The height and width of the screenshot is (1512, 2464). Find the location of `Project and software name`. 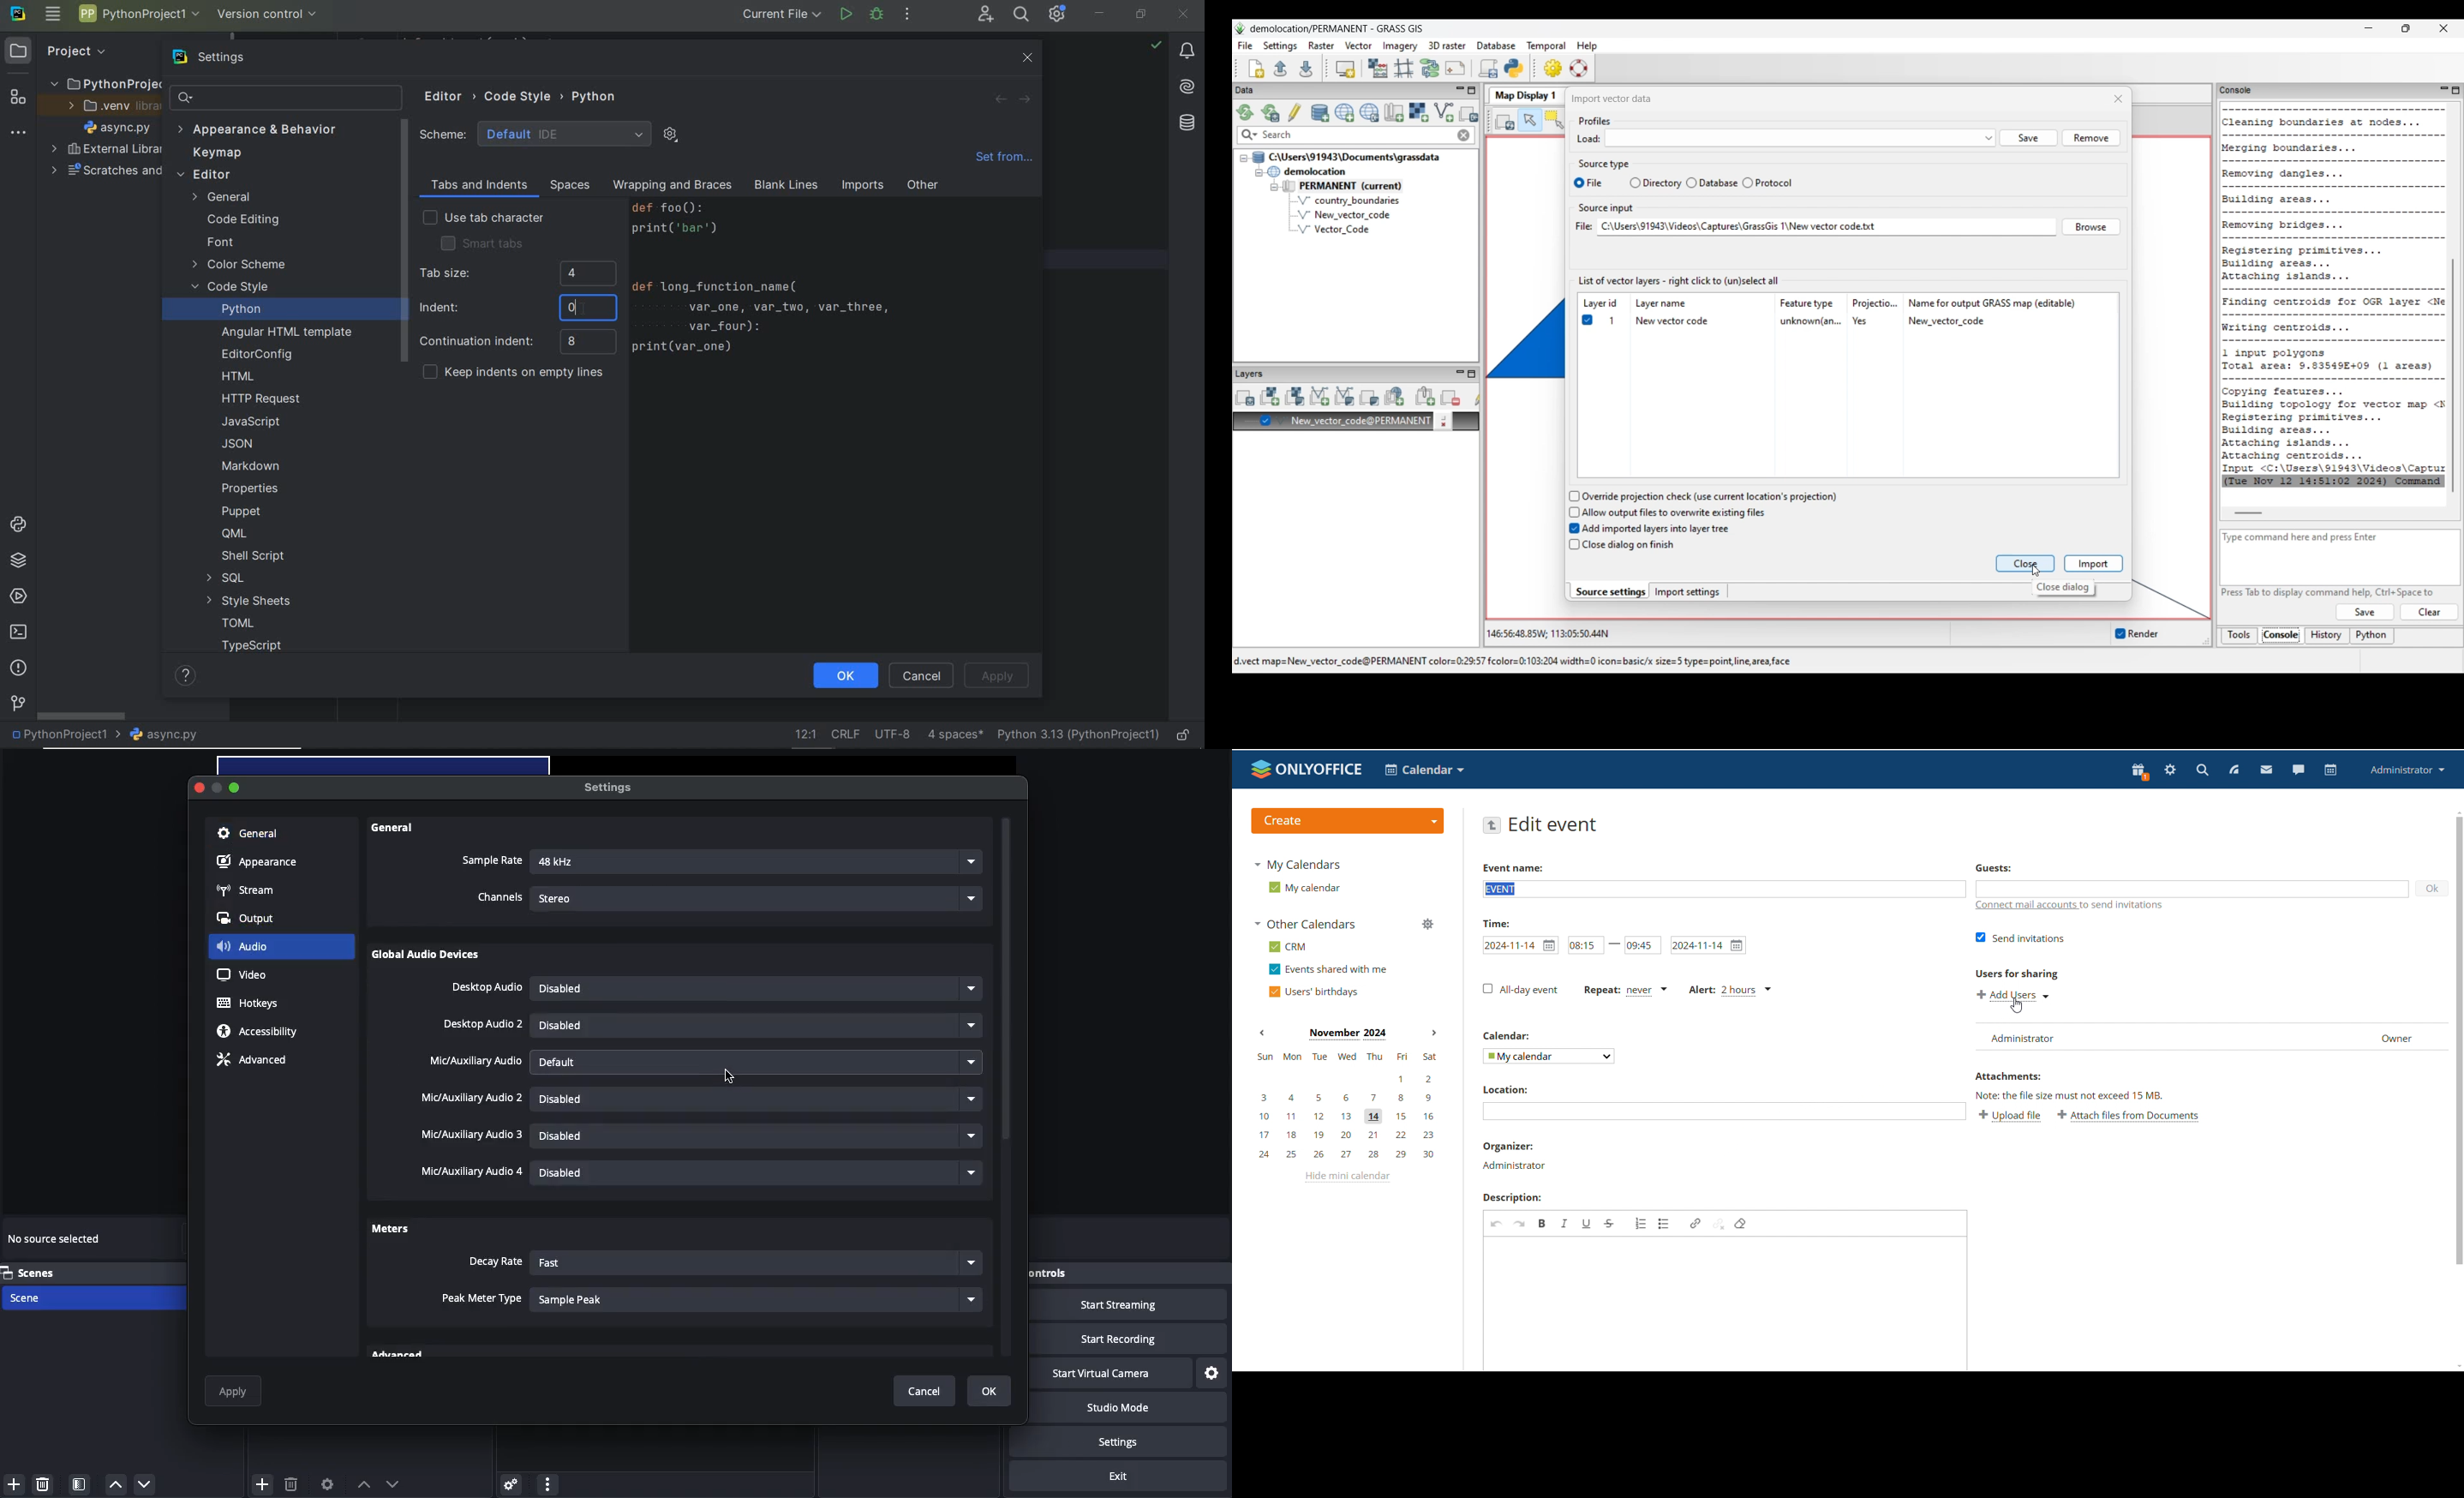

Project and software name is located at coordinates (1337, 29).